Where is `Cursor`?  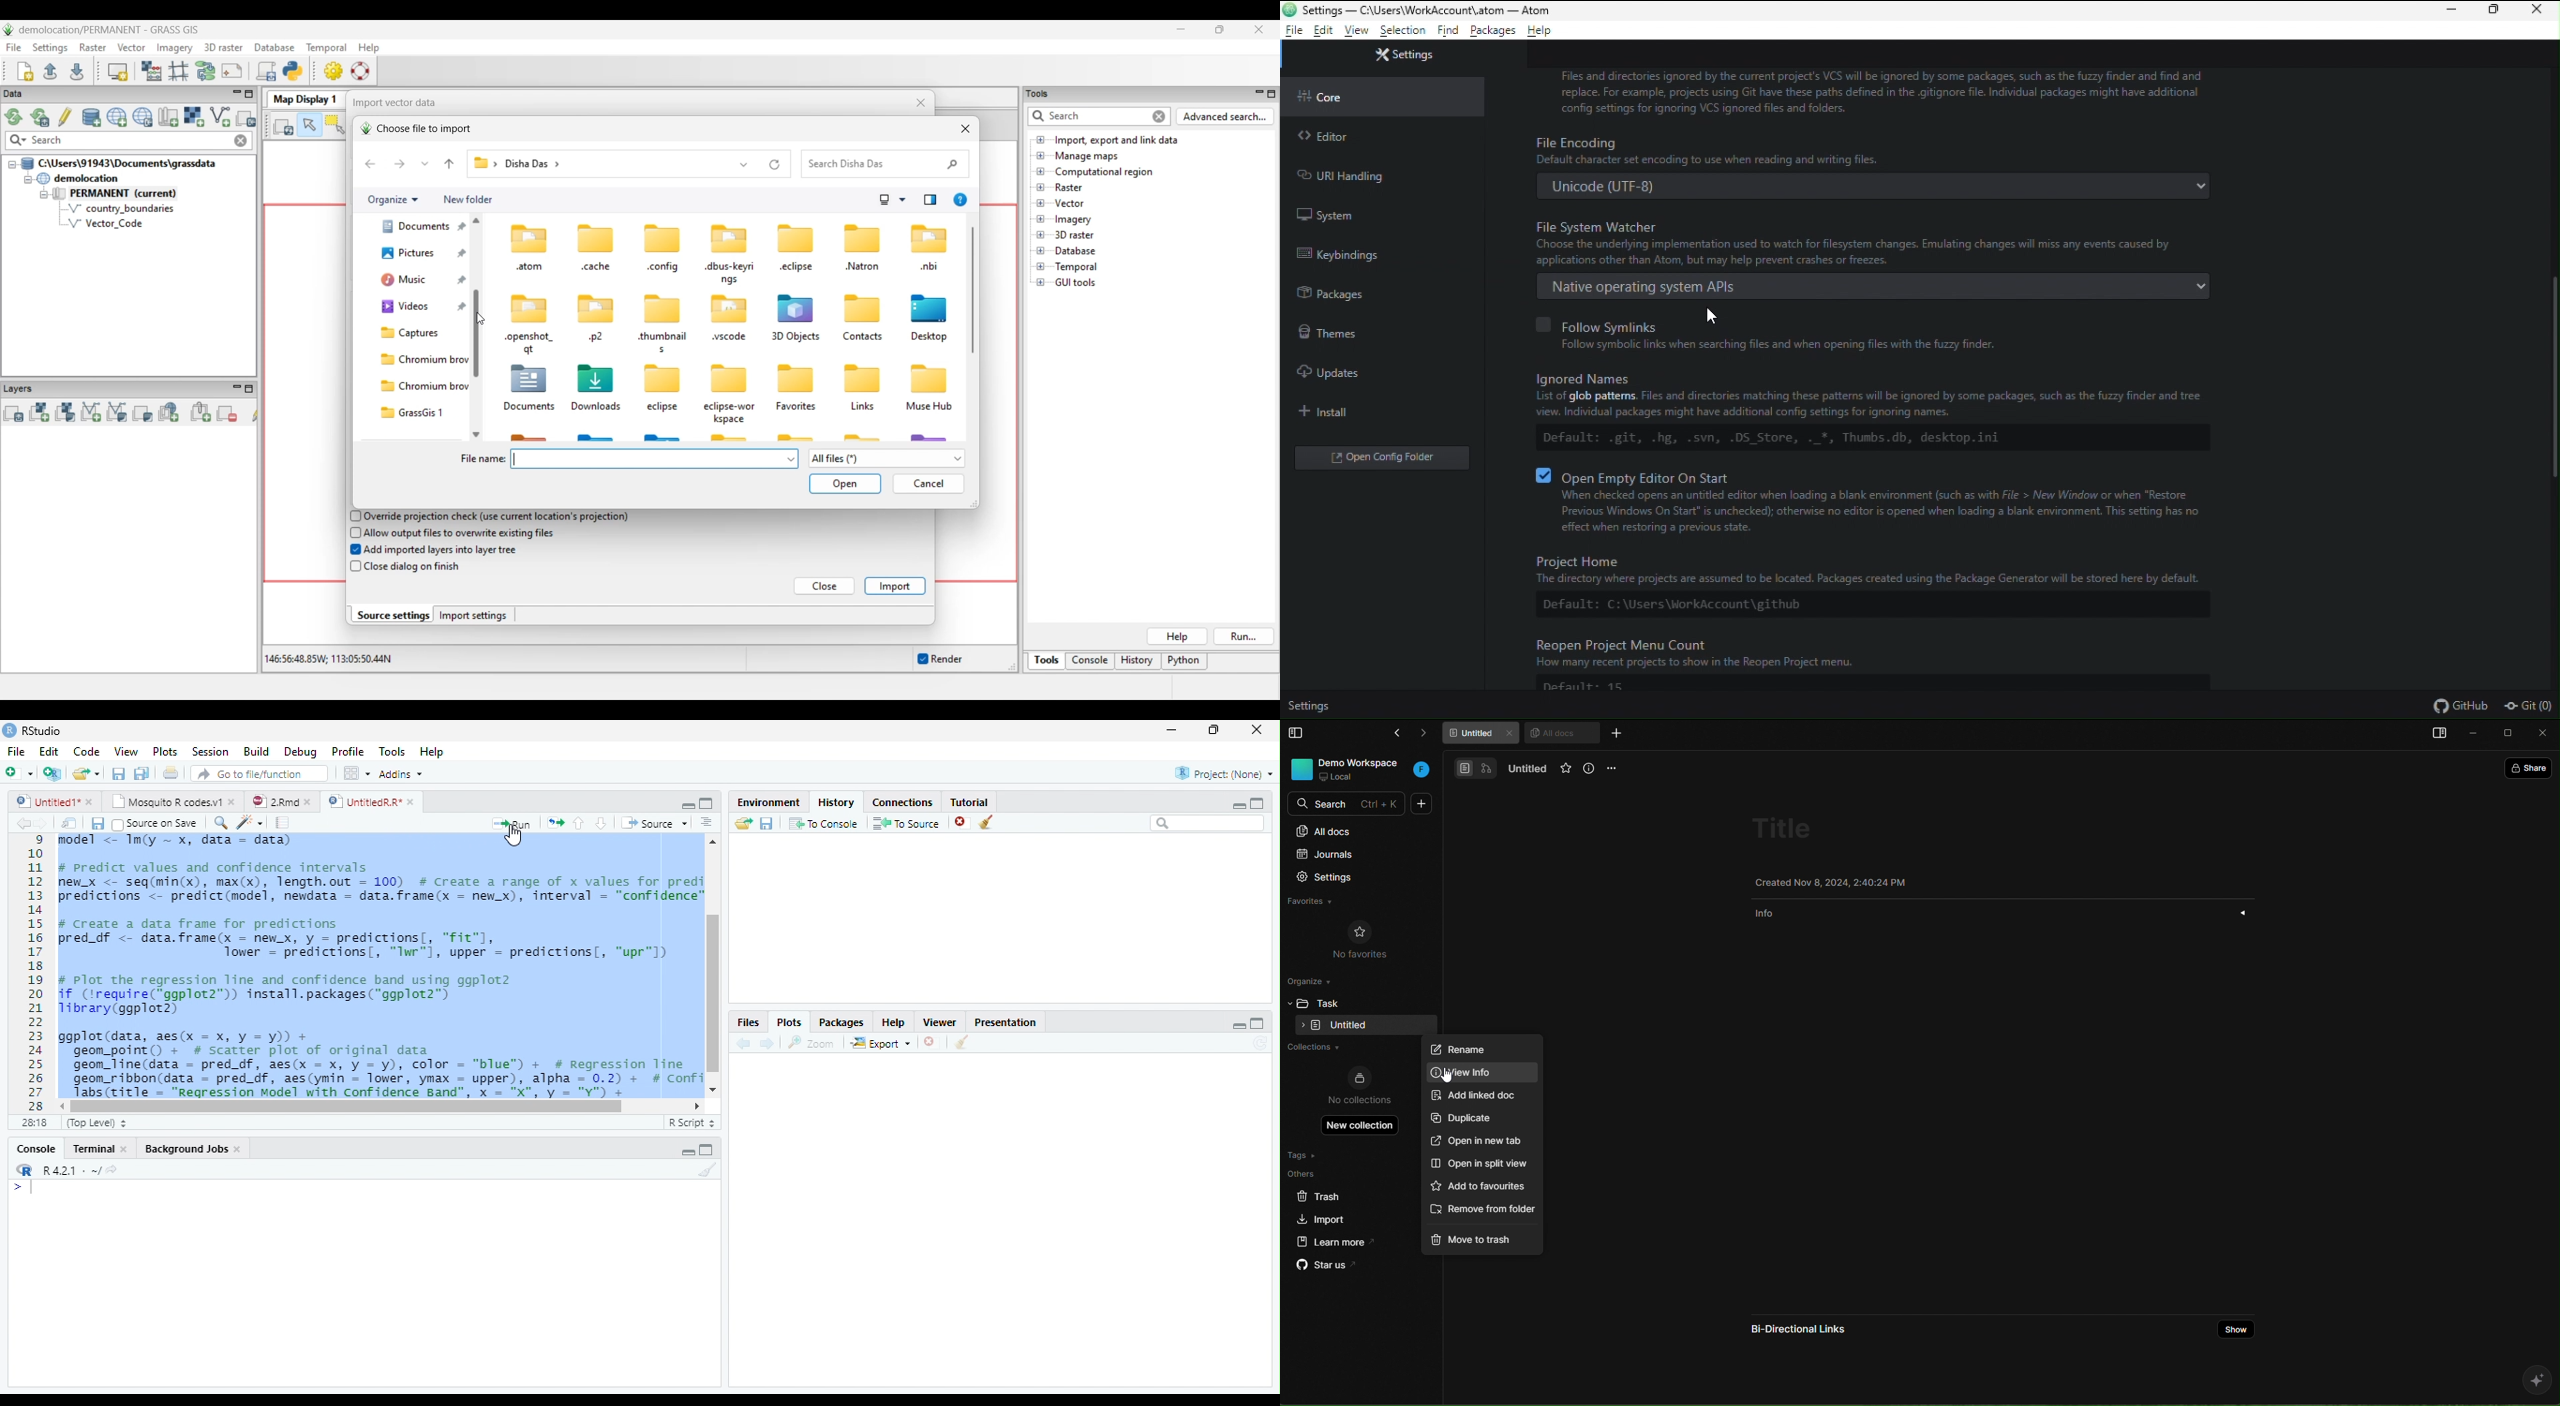 Cursor is located at coordinates (364, 815).